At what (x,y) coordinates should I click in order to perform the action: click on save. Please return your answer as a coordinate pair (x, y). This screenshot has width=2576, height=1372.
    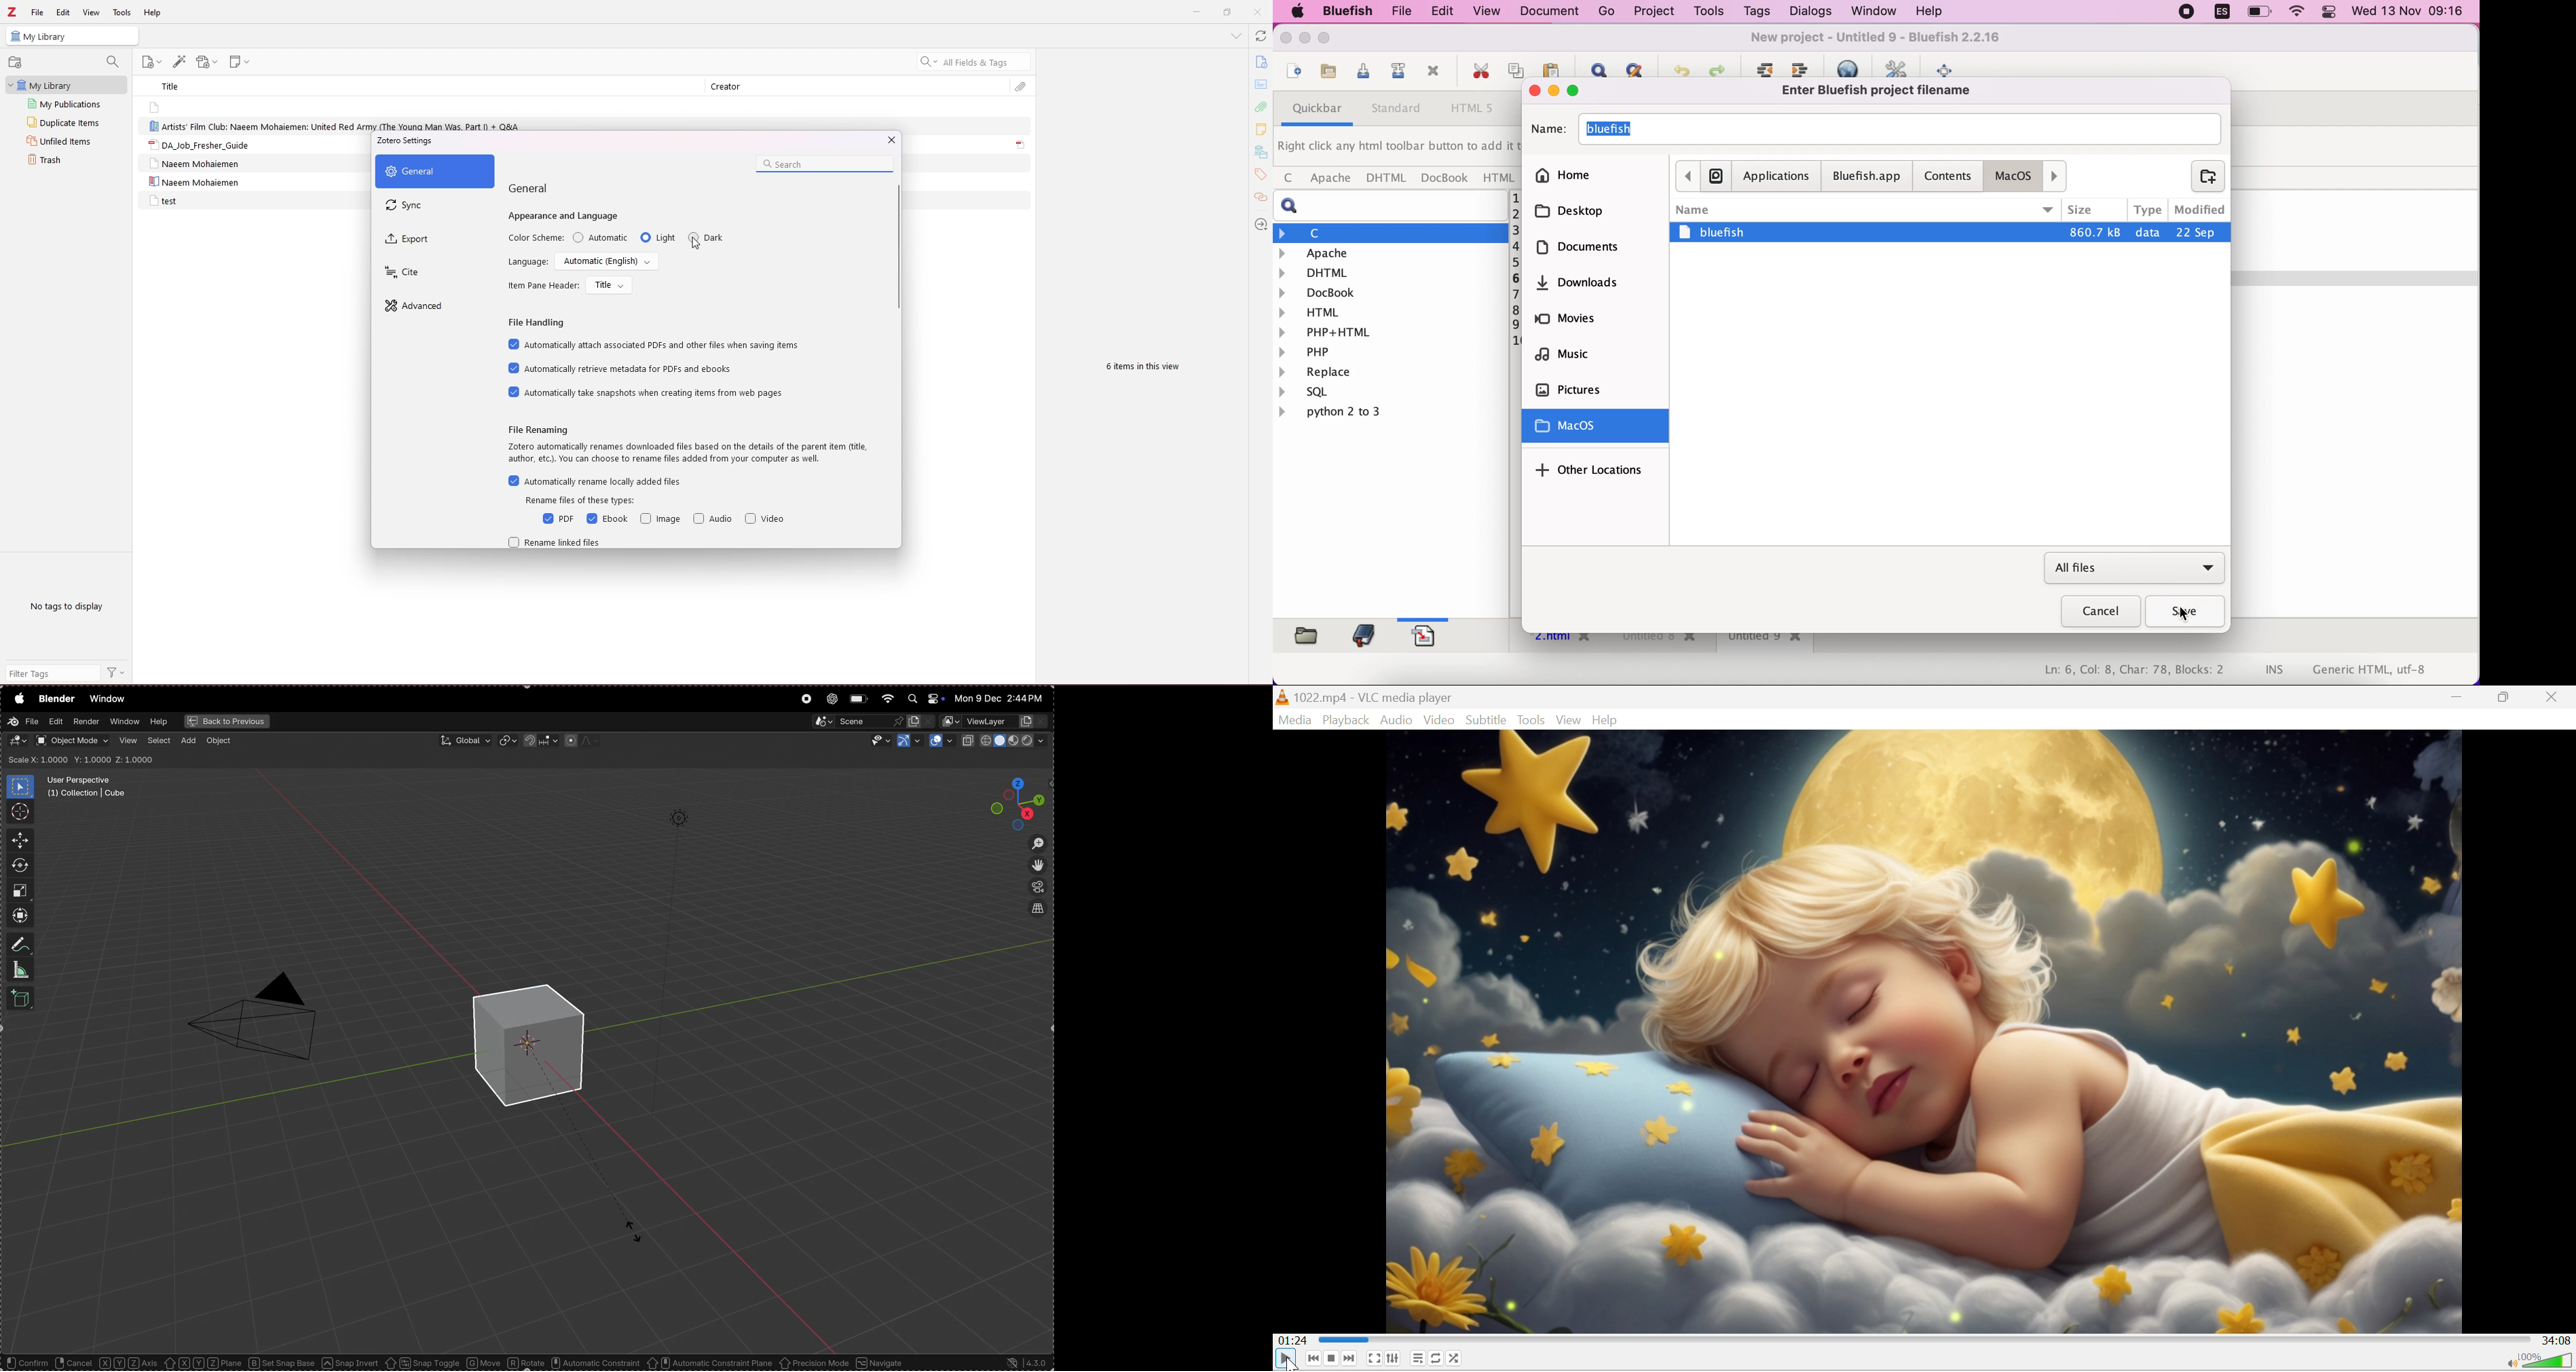
    Looking at the image, I should click on (2187, 613).